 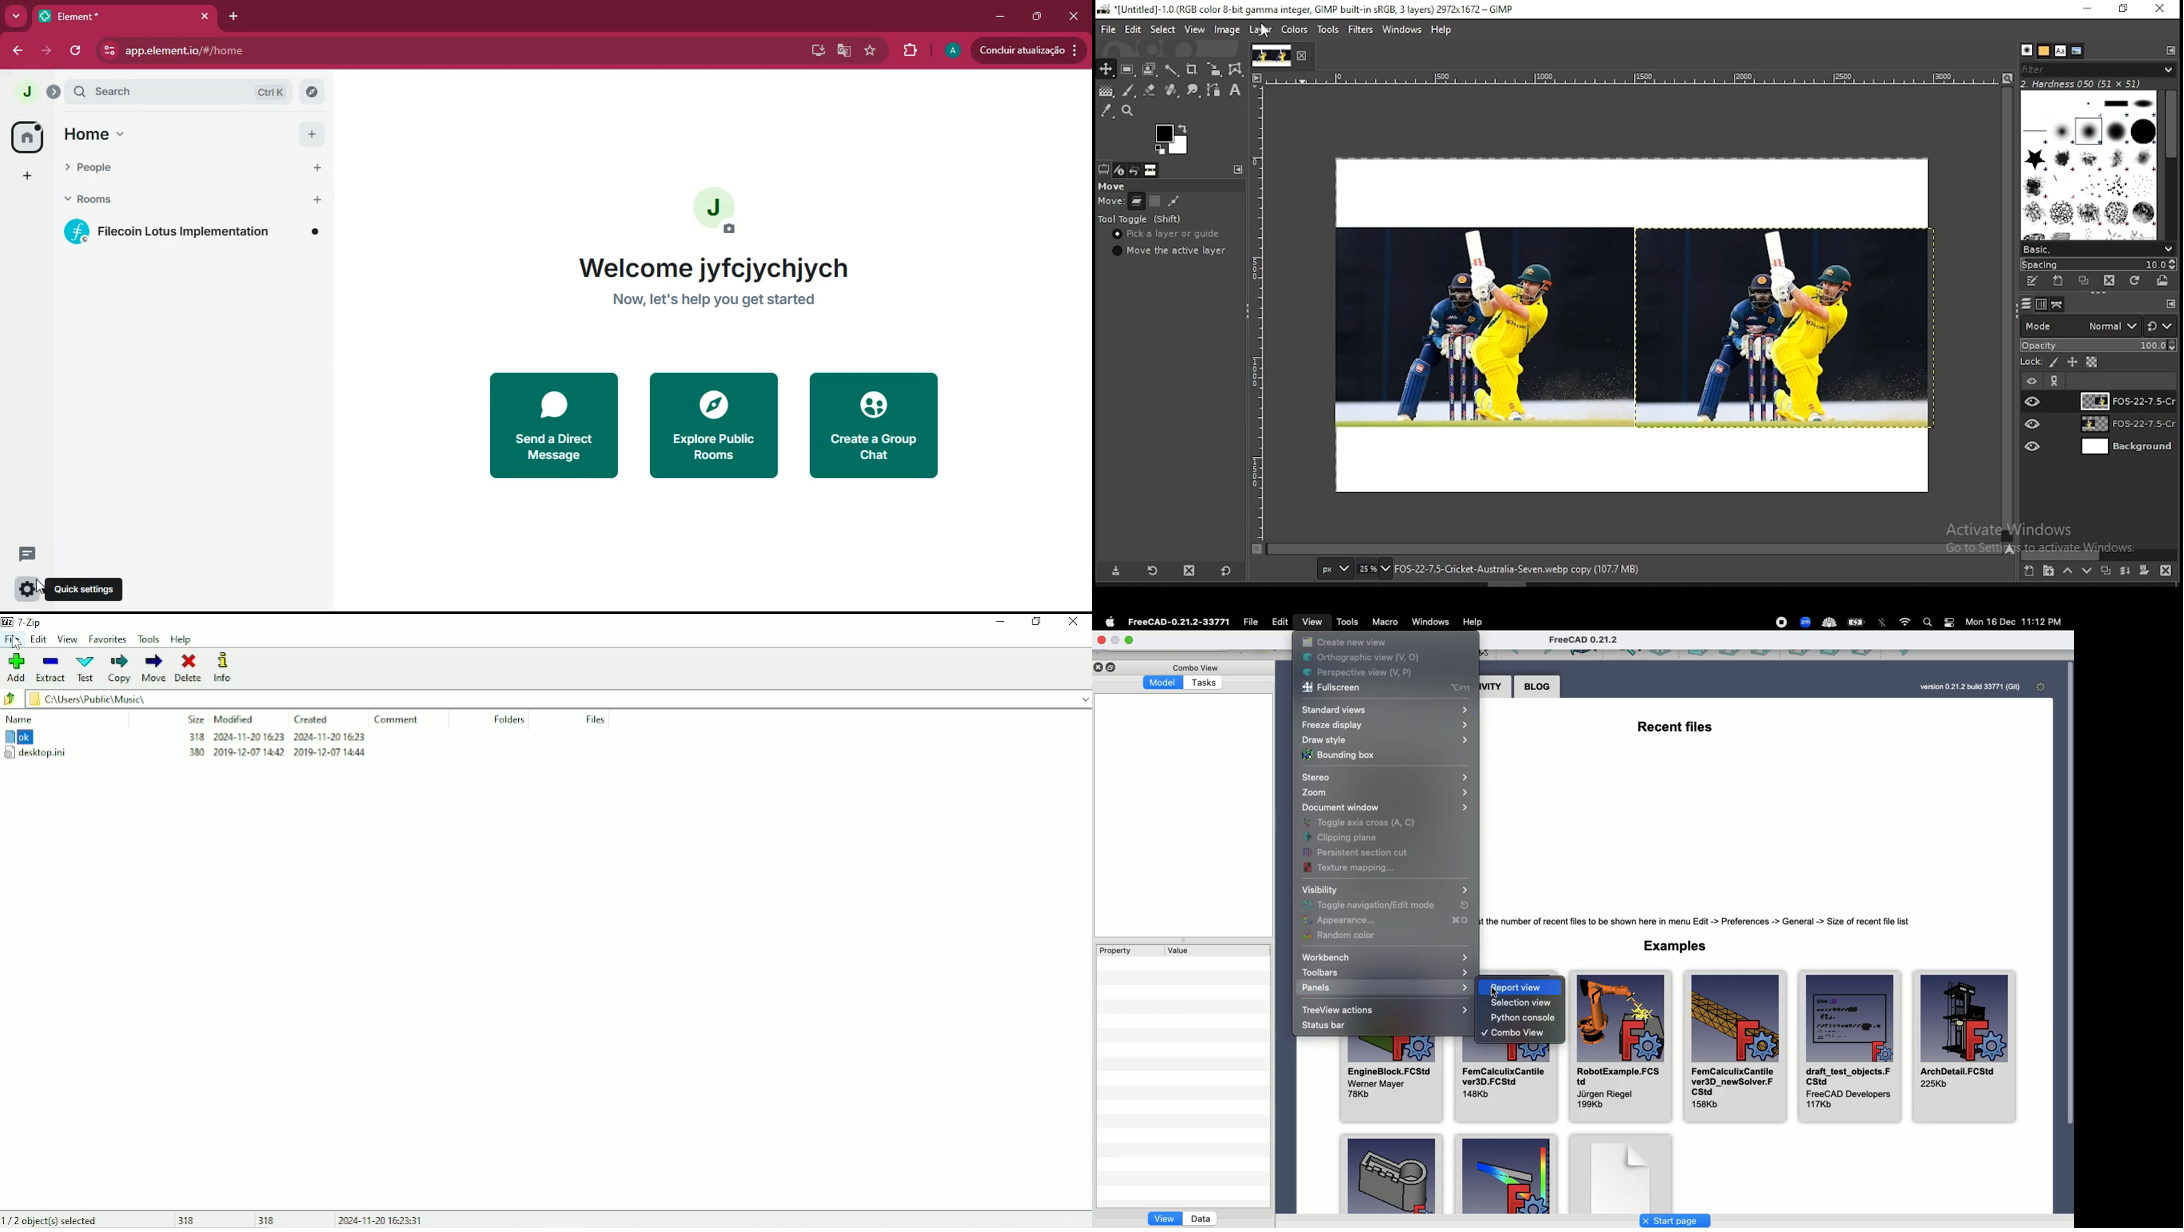 What do you see at coordinates (1619, 1047) in the screenshot?
I see `RobotExample.FCStd Jiirgen Riegel 199Kb` at bounding box center [1619, 1047].